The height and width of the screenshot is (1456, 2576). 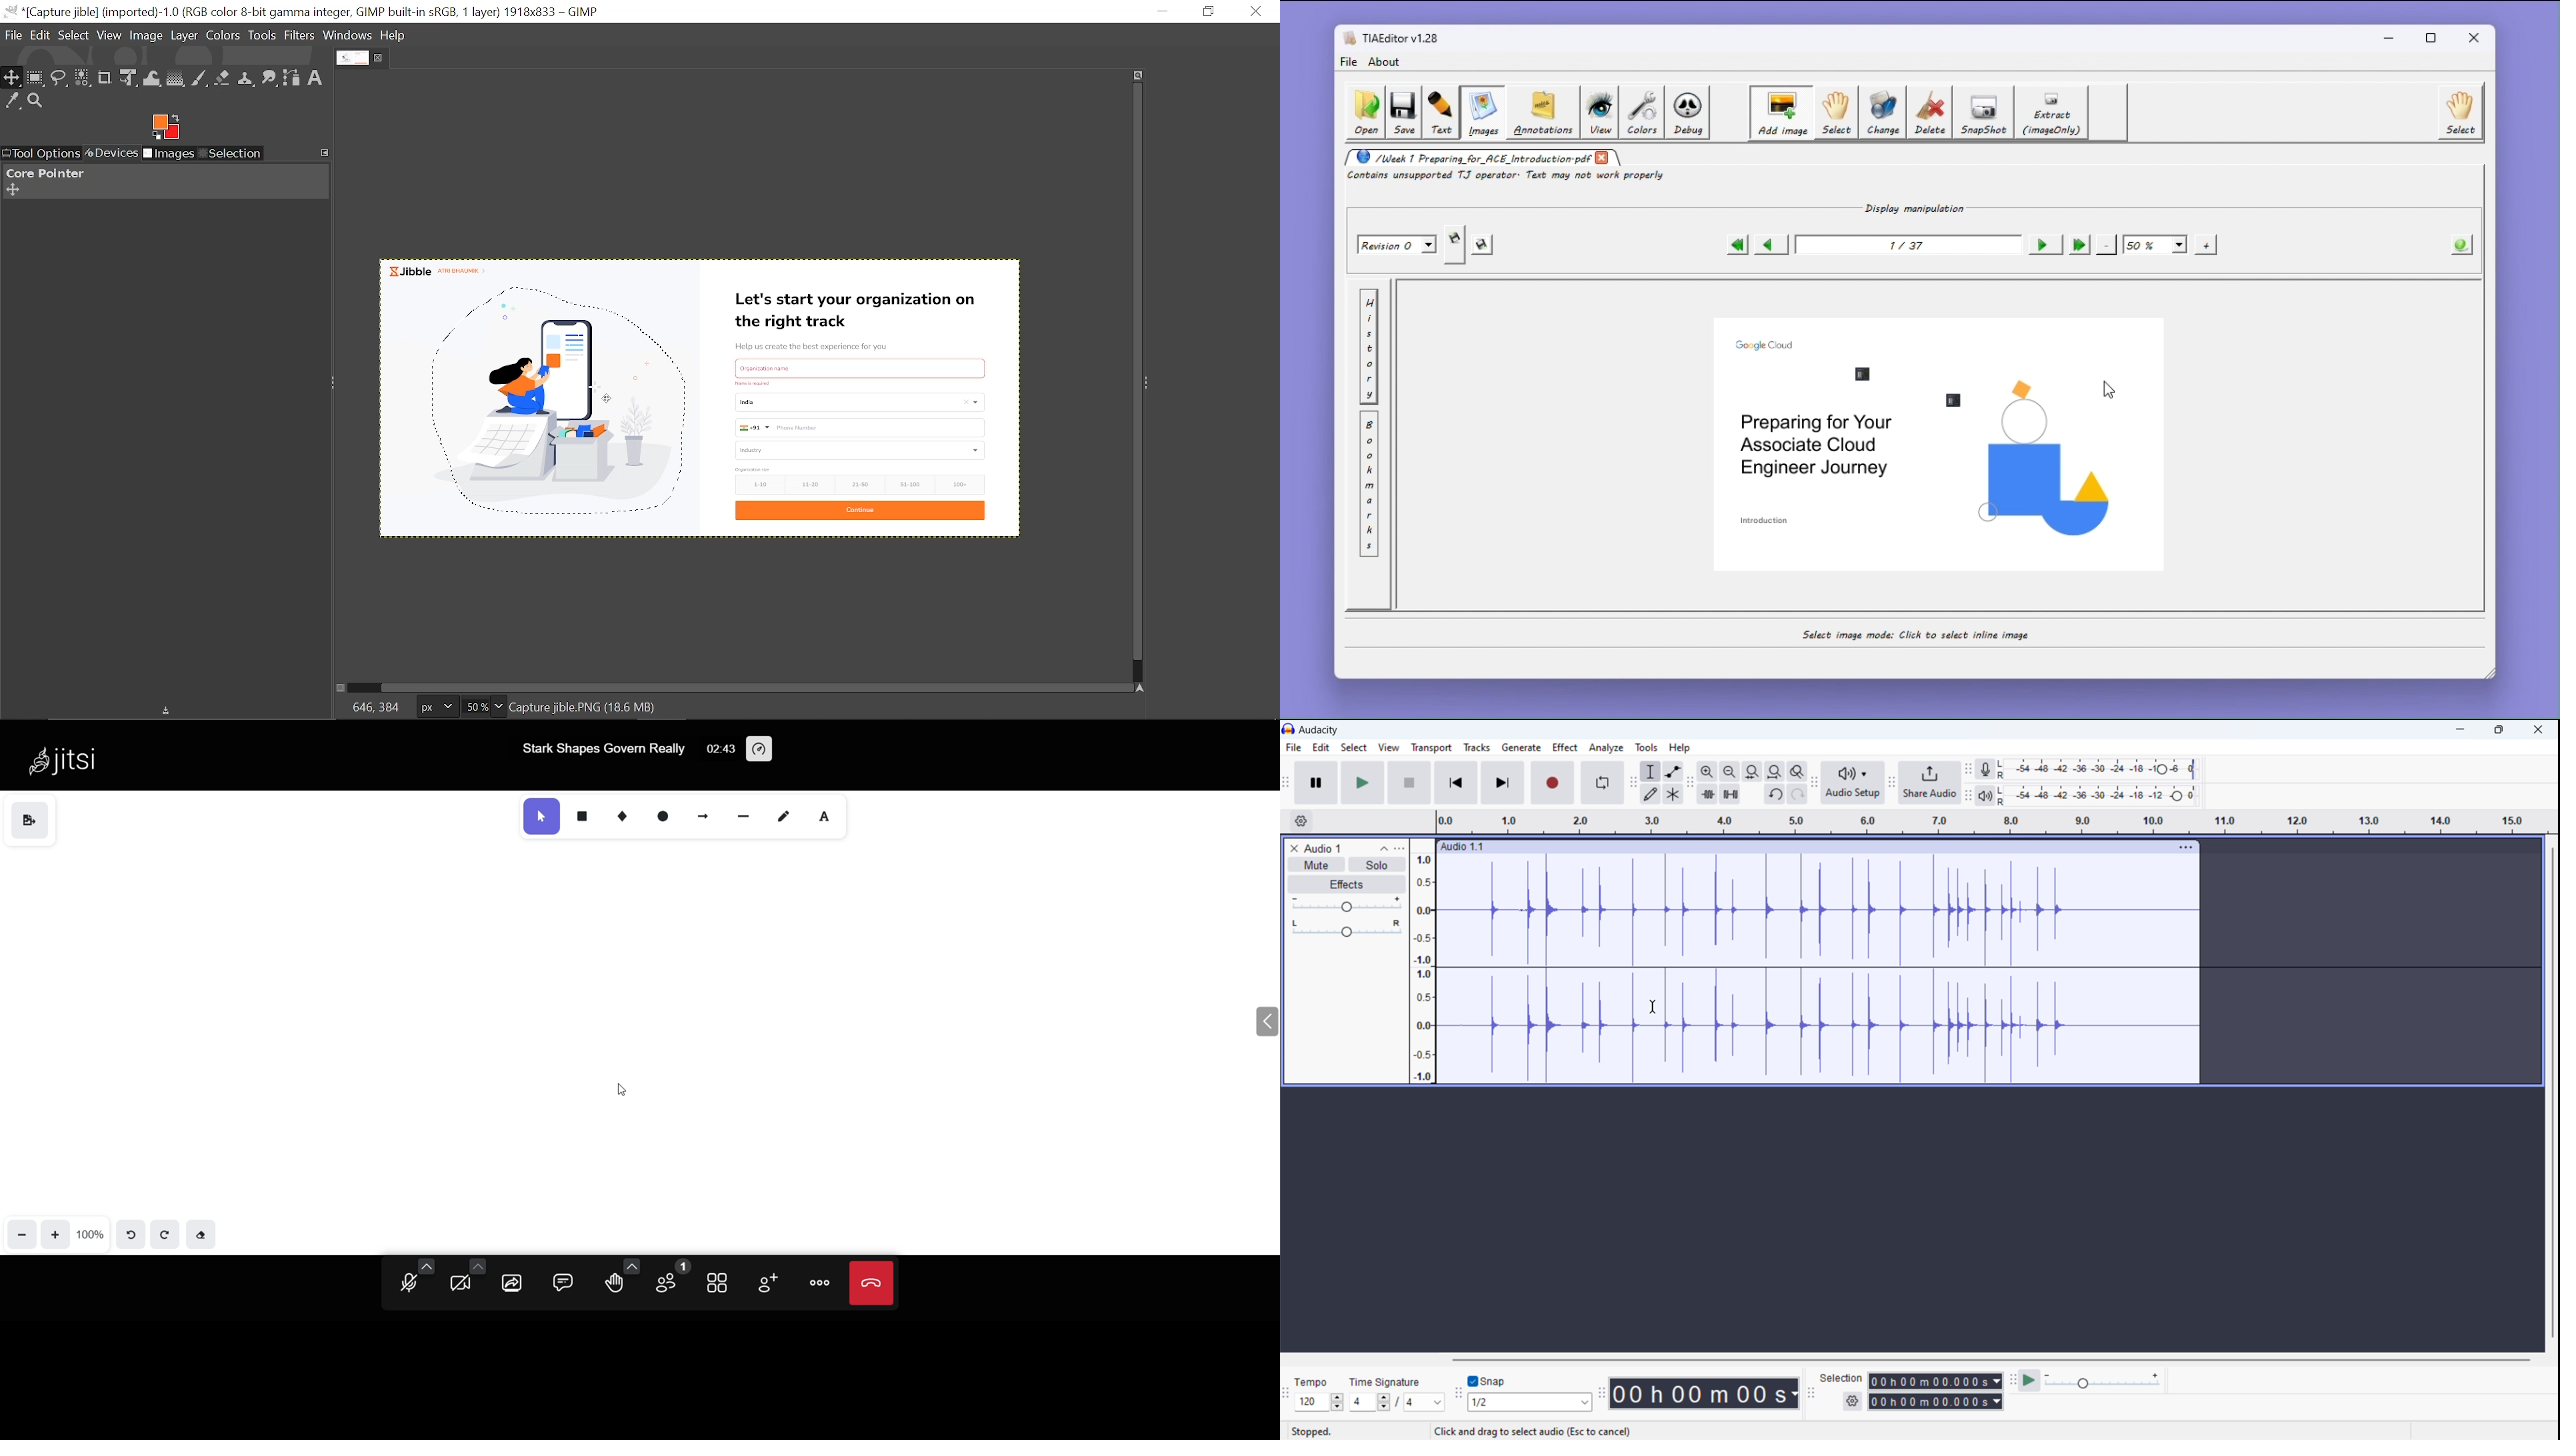 What do you see at coordinates (1316, 783) in the screenshot?
I see `pause` at bounding box center [1316, 783].